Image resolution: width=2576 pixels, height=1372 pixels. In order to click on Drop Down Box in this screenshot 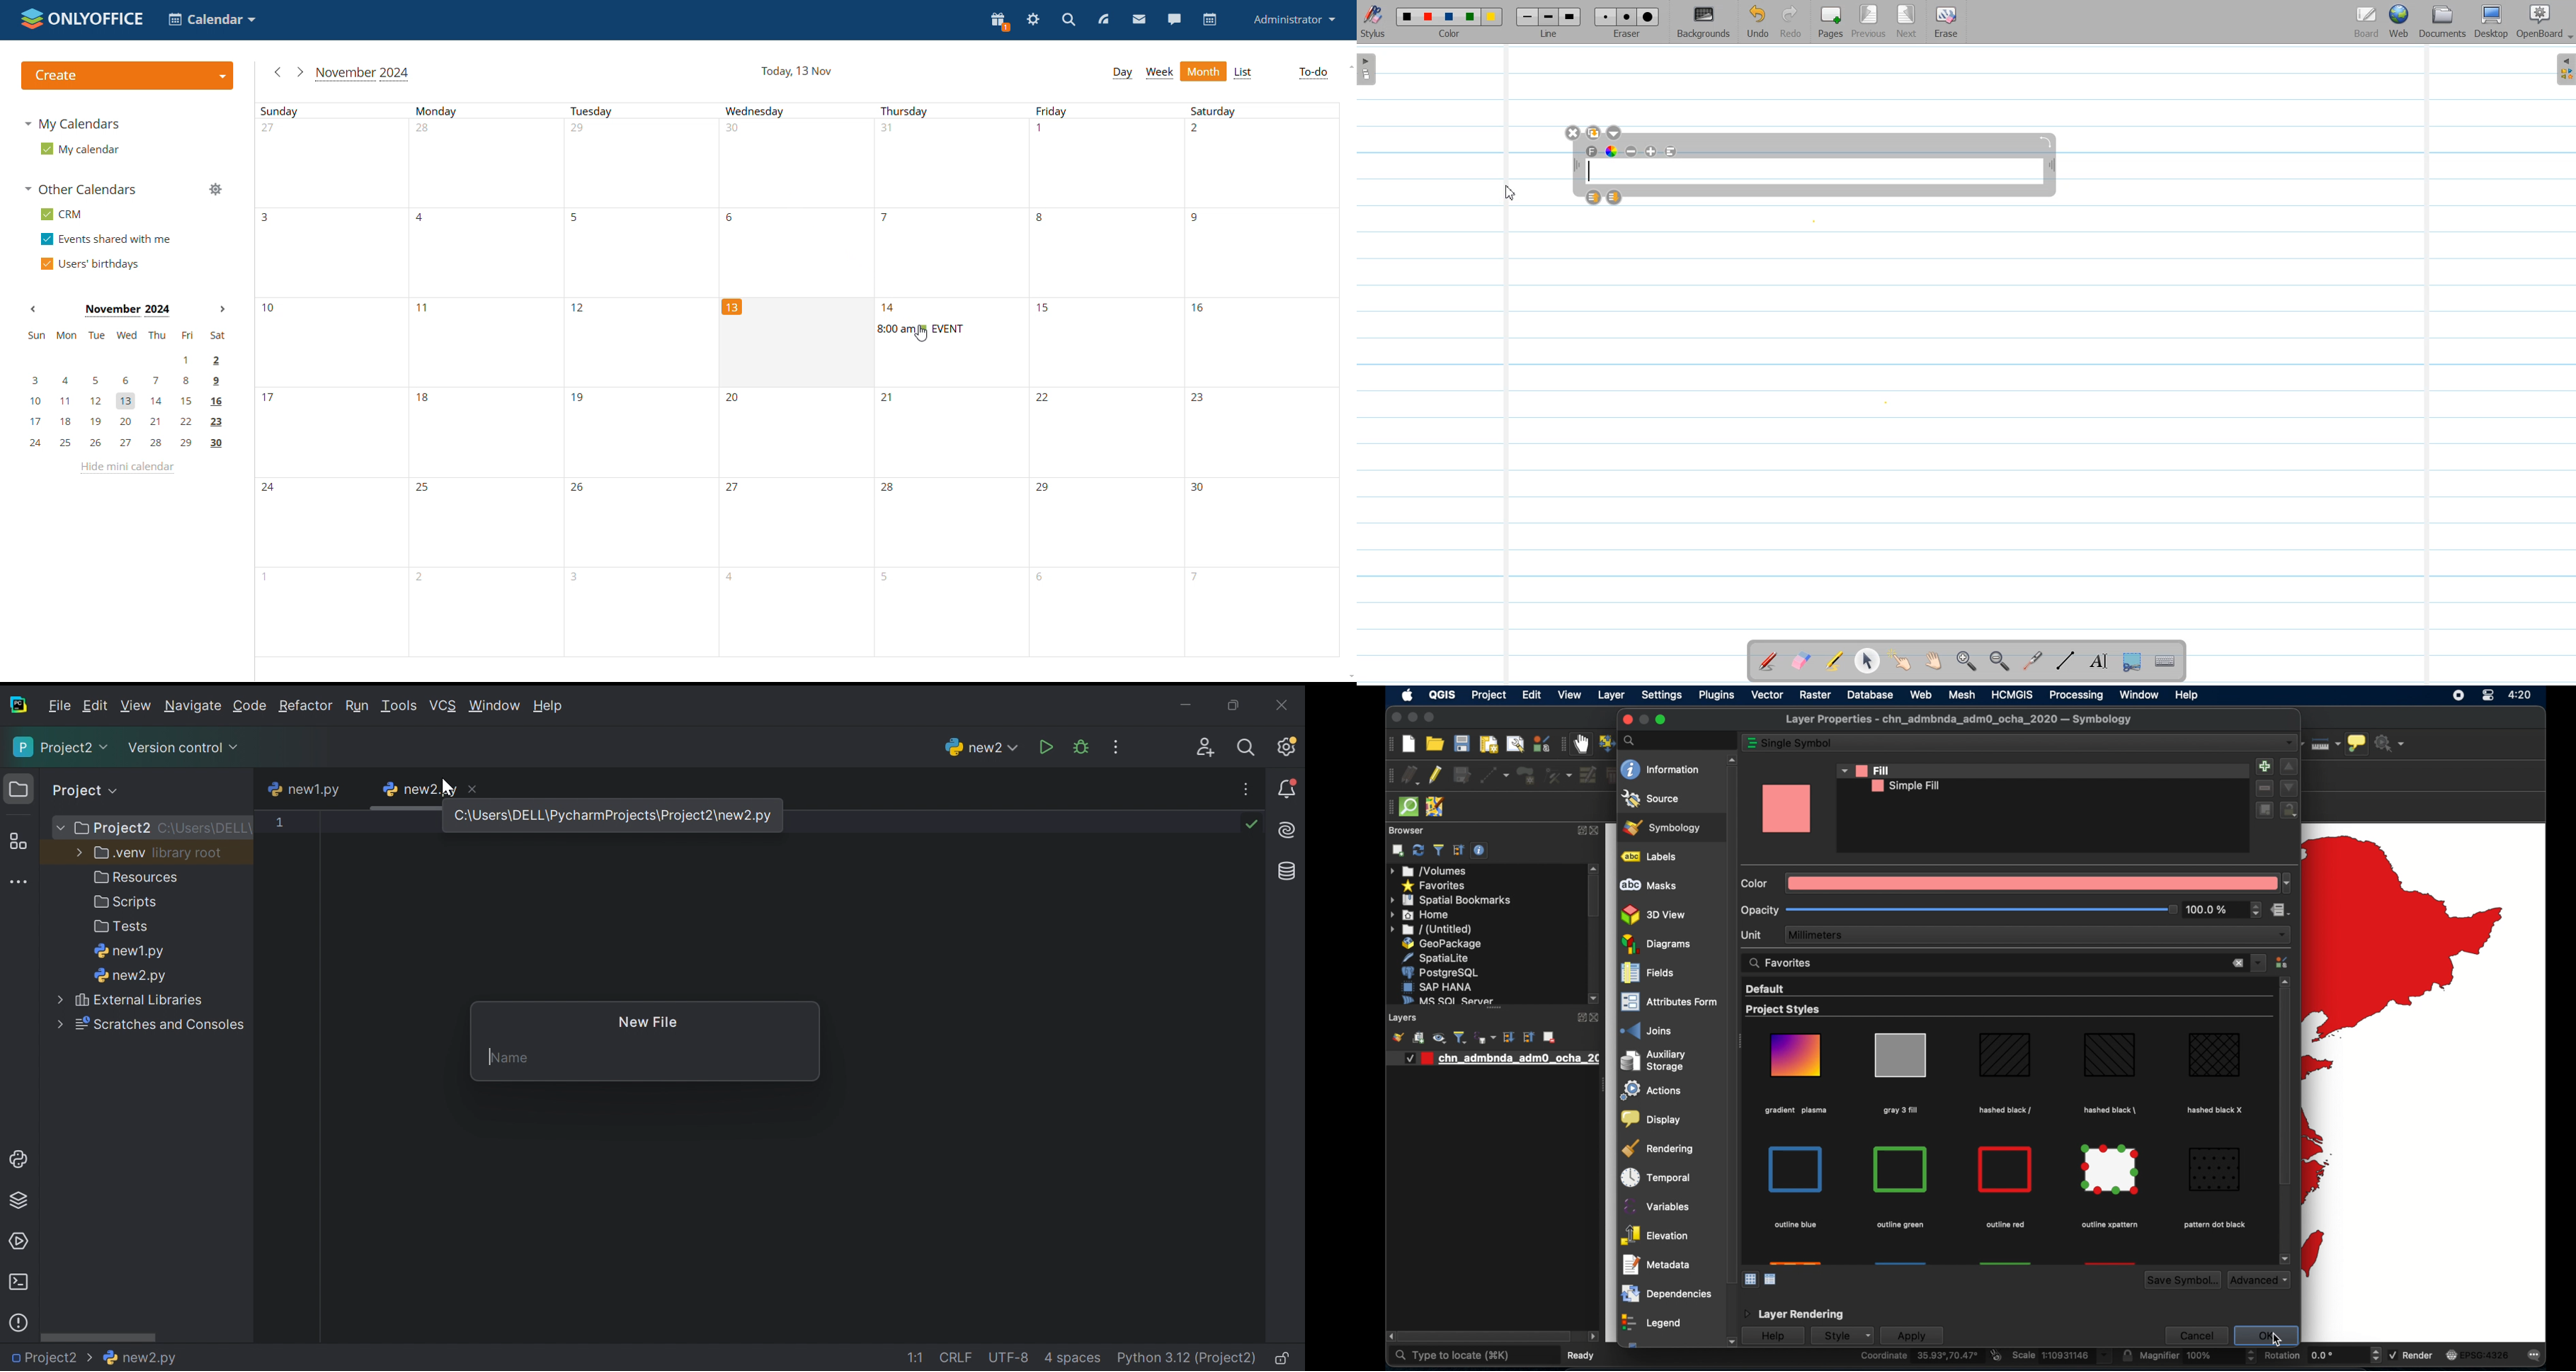, I will do `click(2569, 38)`.